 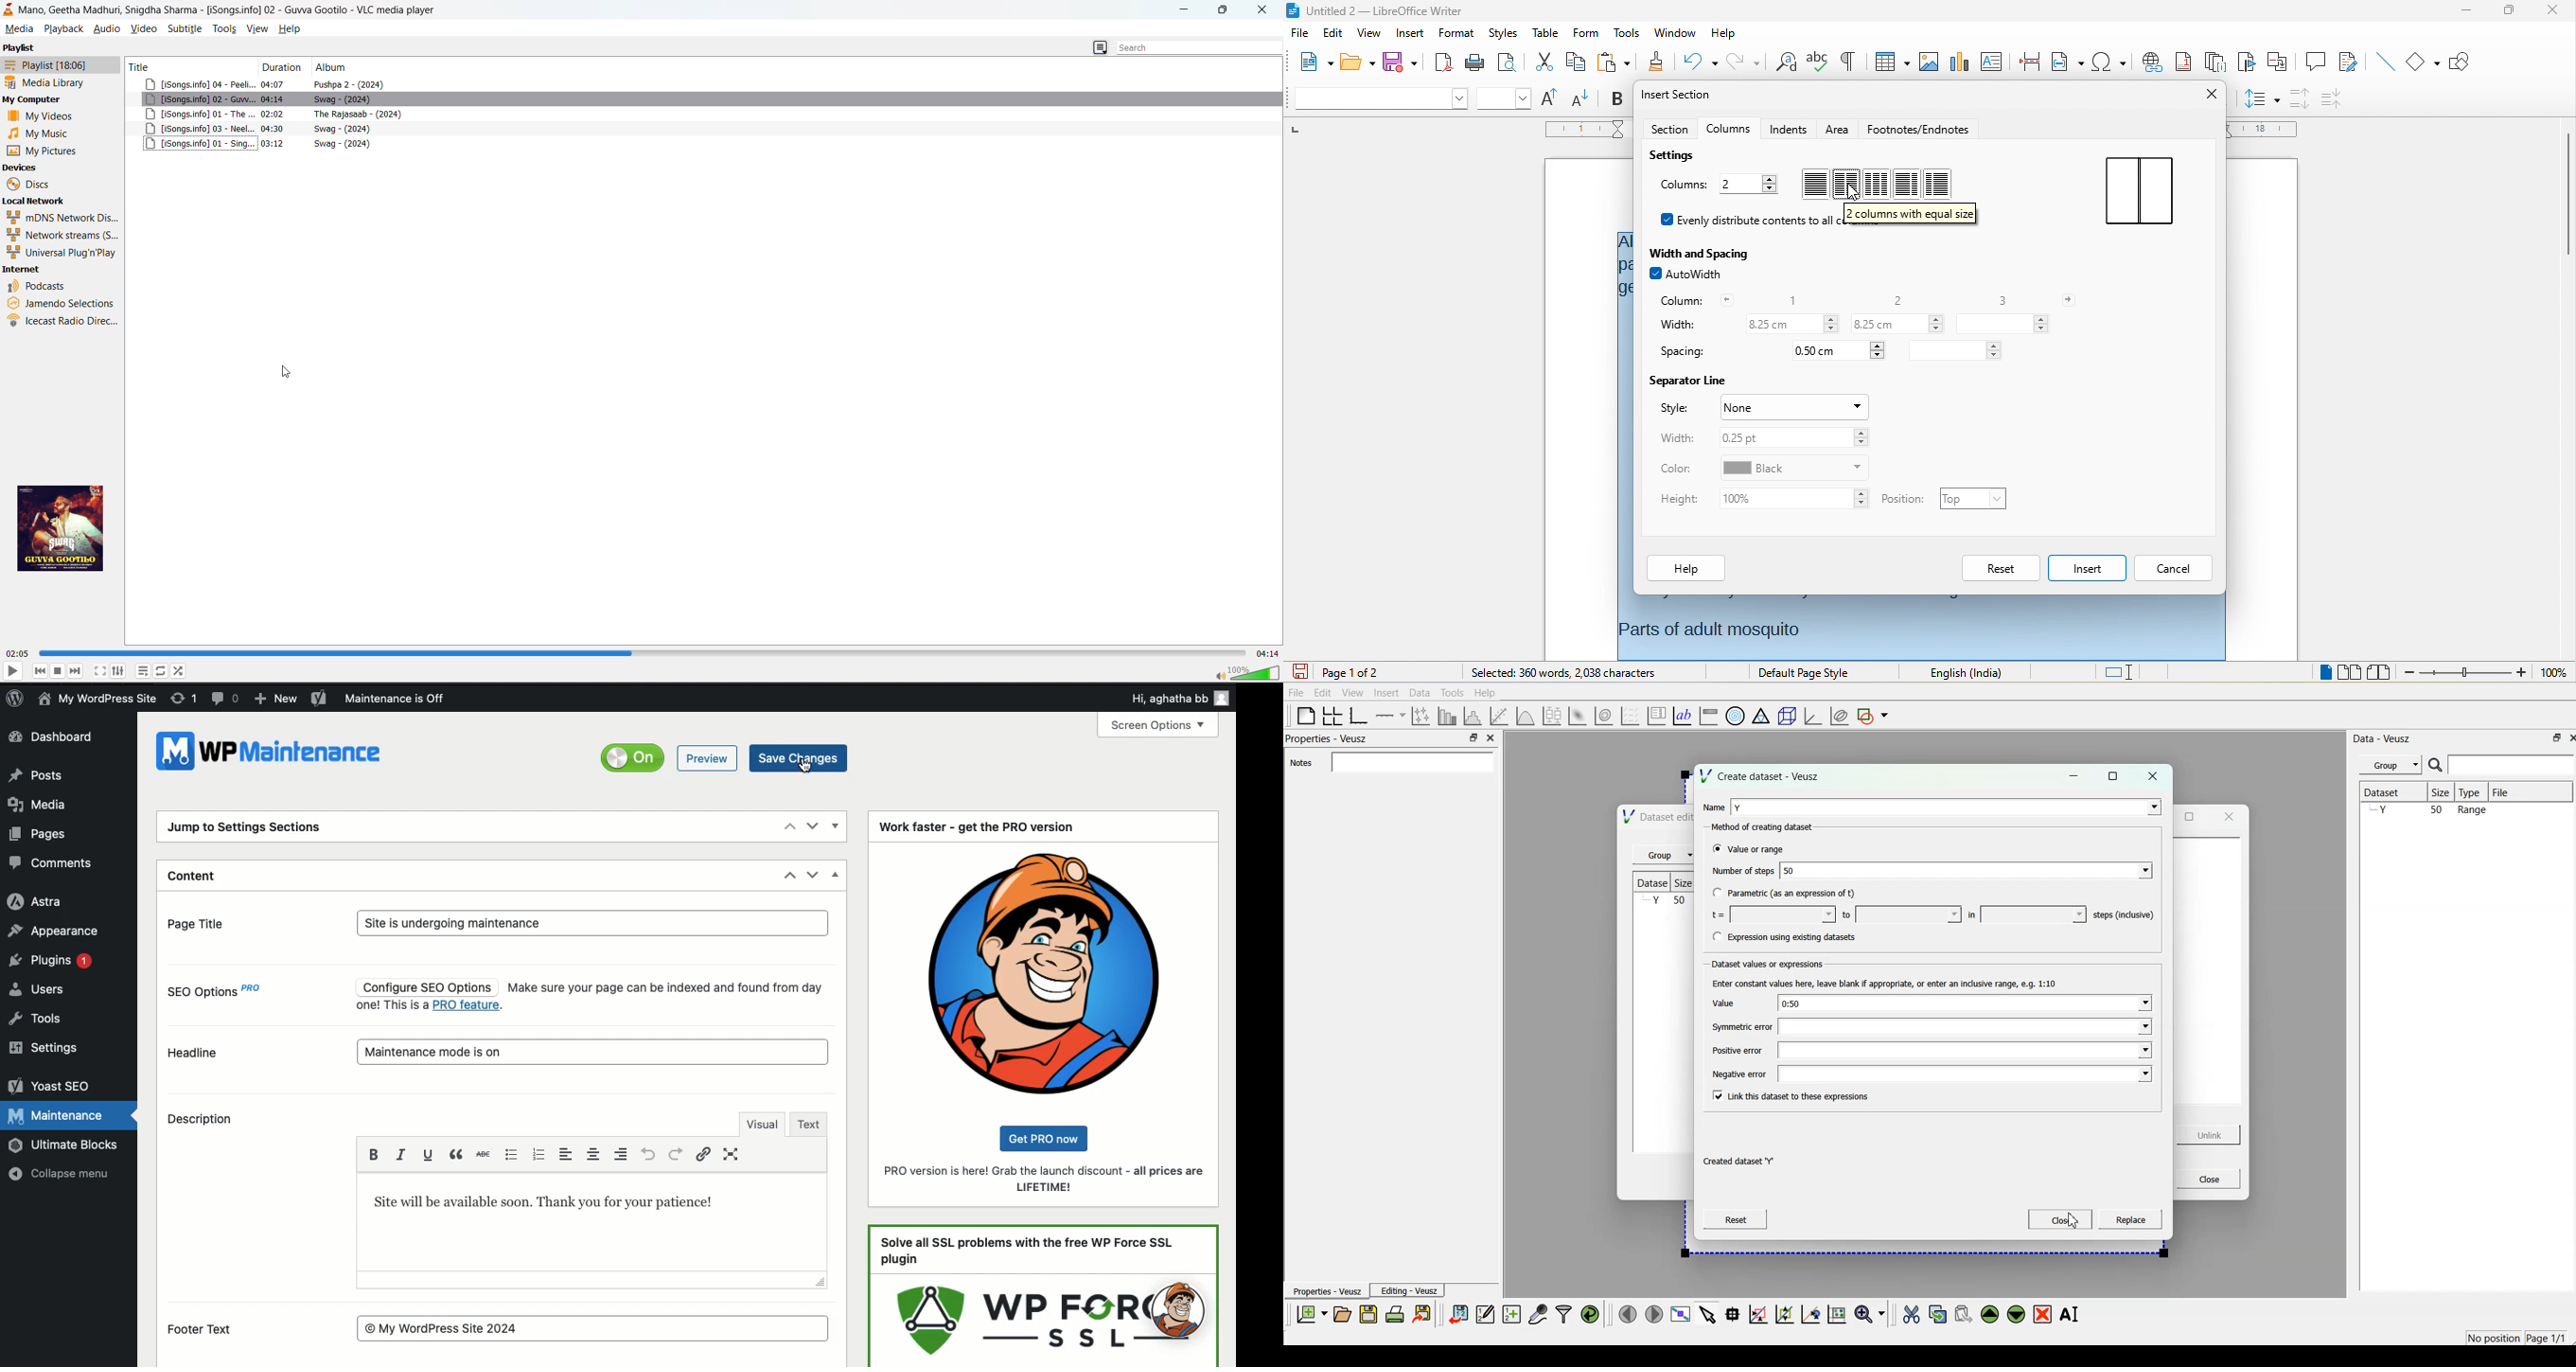 I want to click on Users, so click(x=36, y=990).